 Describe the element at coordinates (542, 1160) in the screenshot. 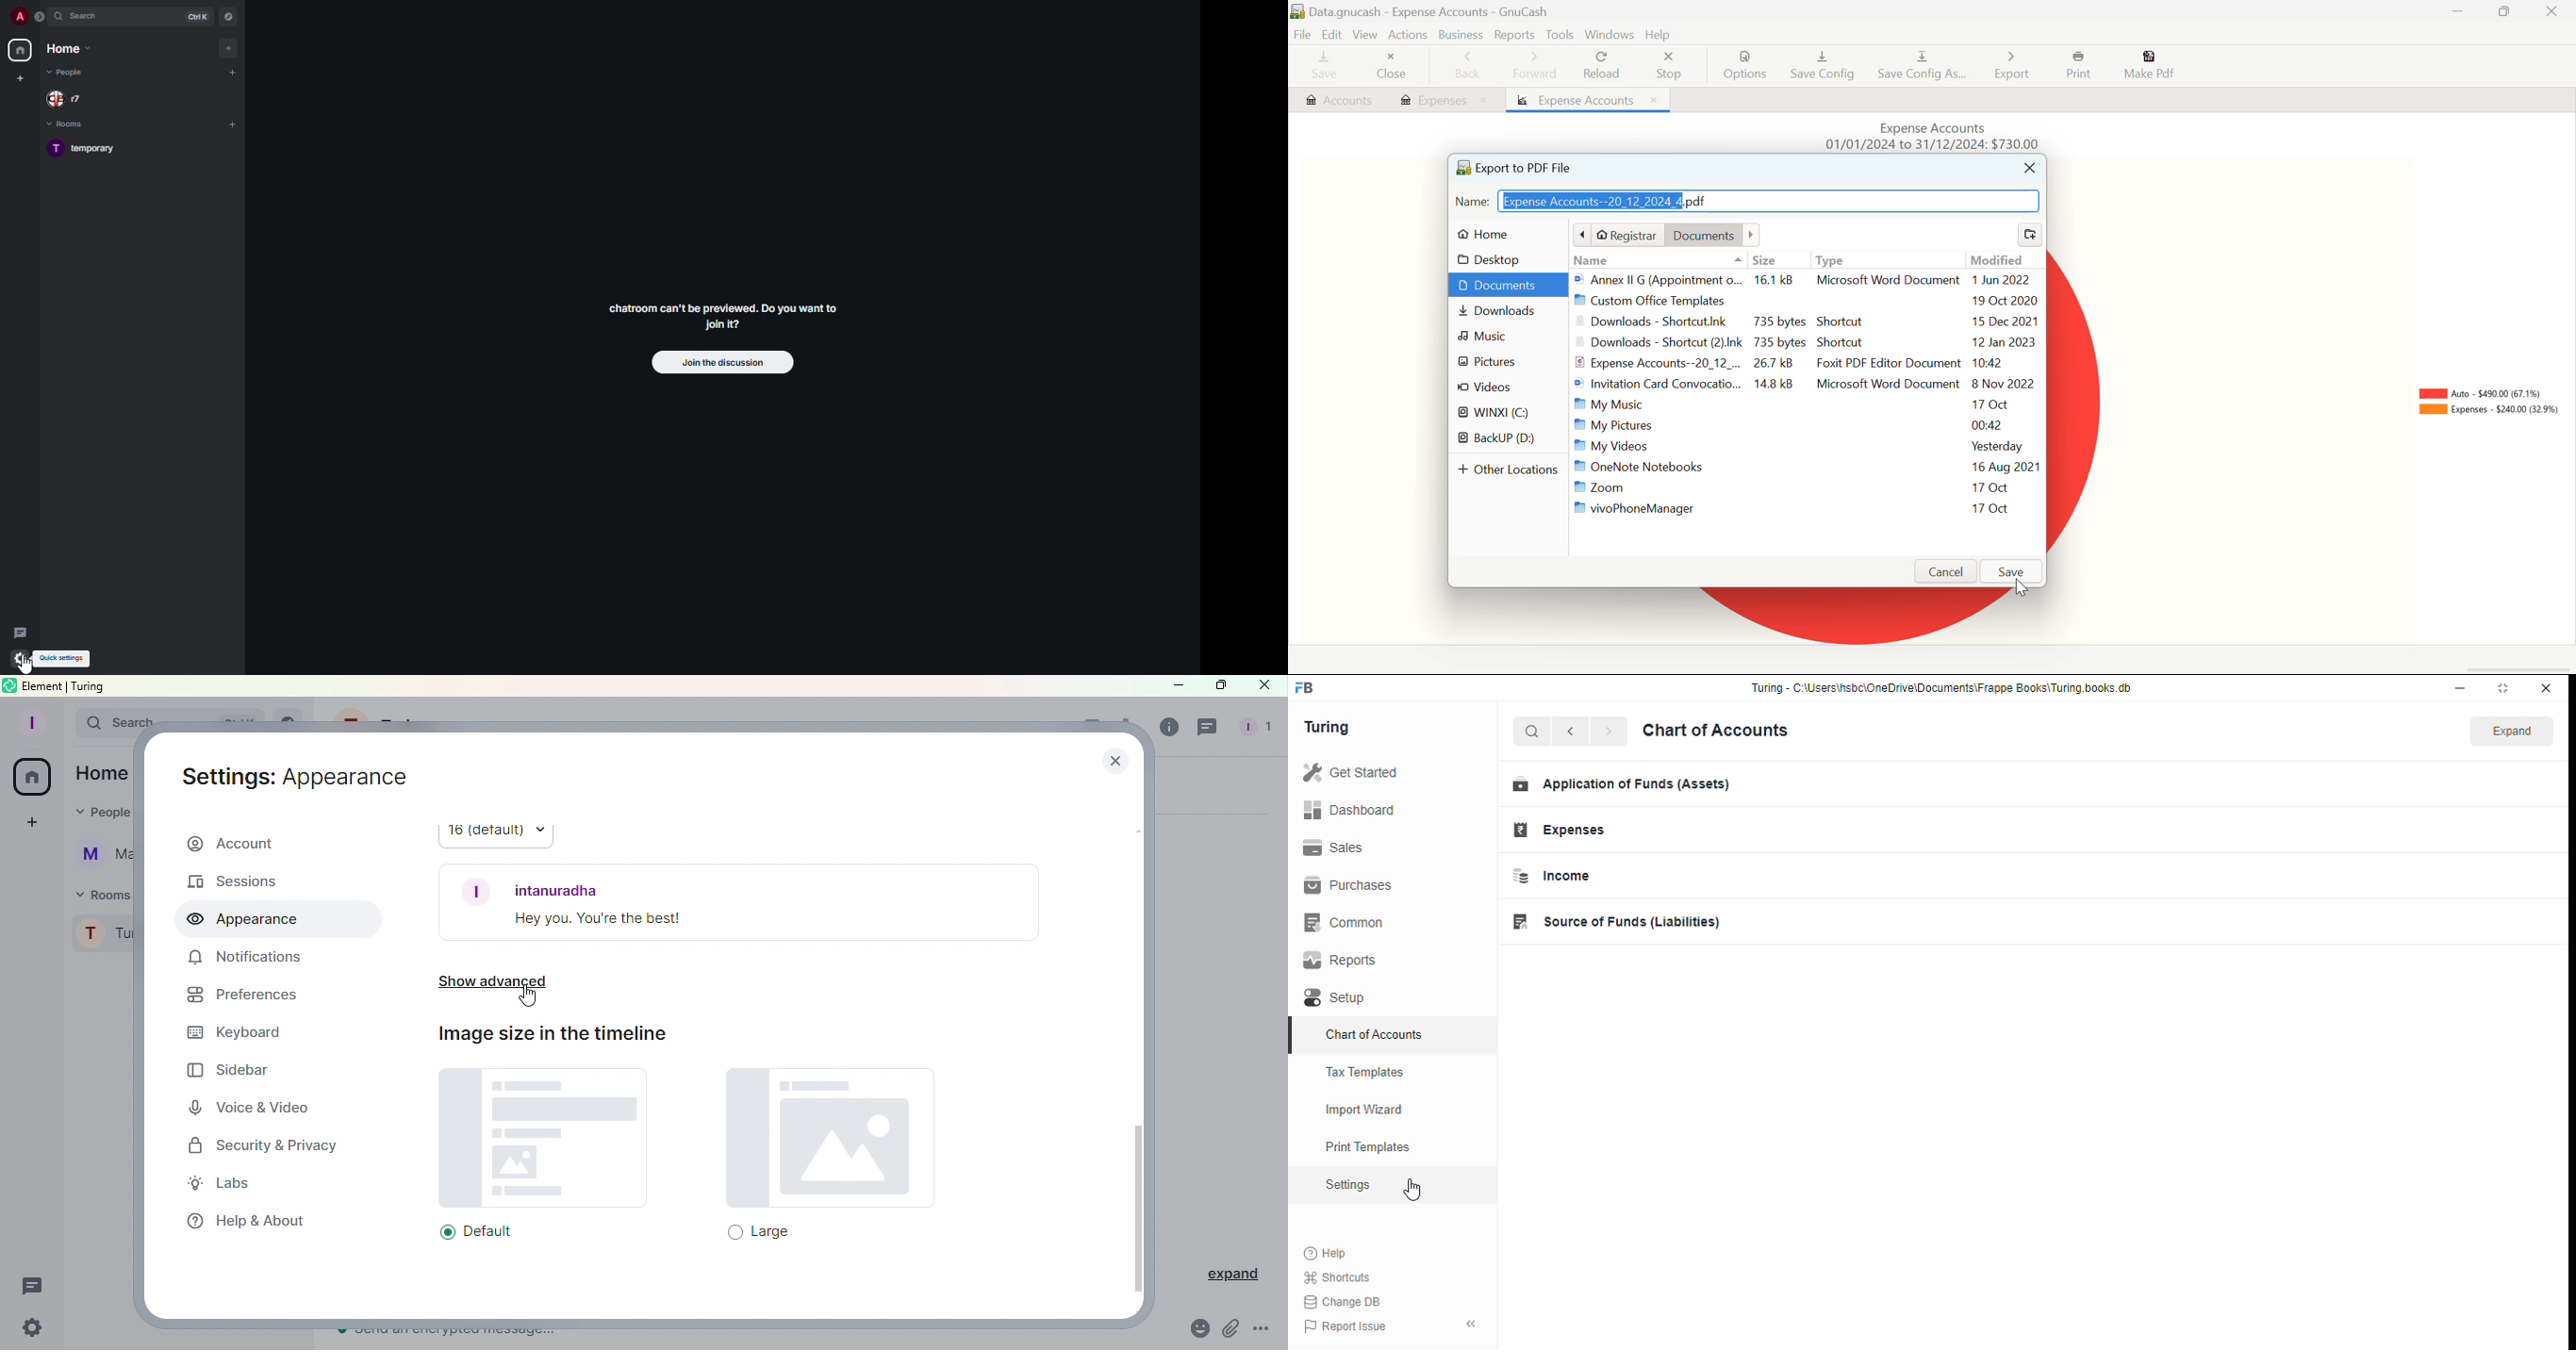

I see `Default` at that location.